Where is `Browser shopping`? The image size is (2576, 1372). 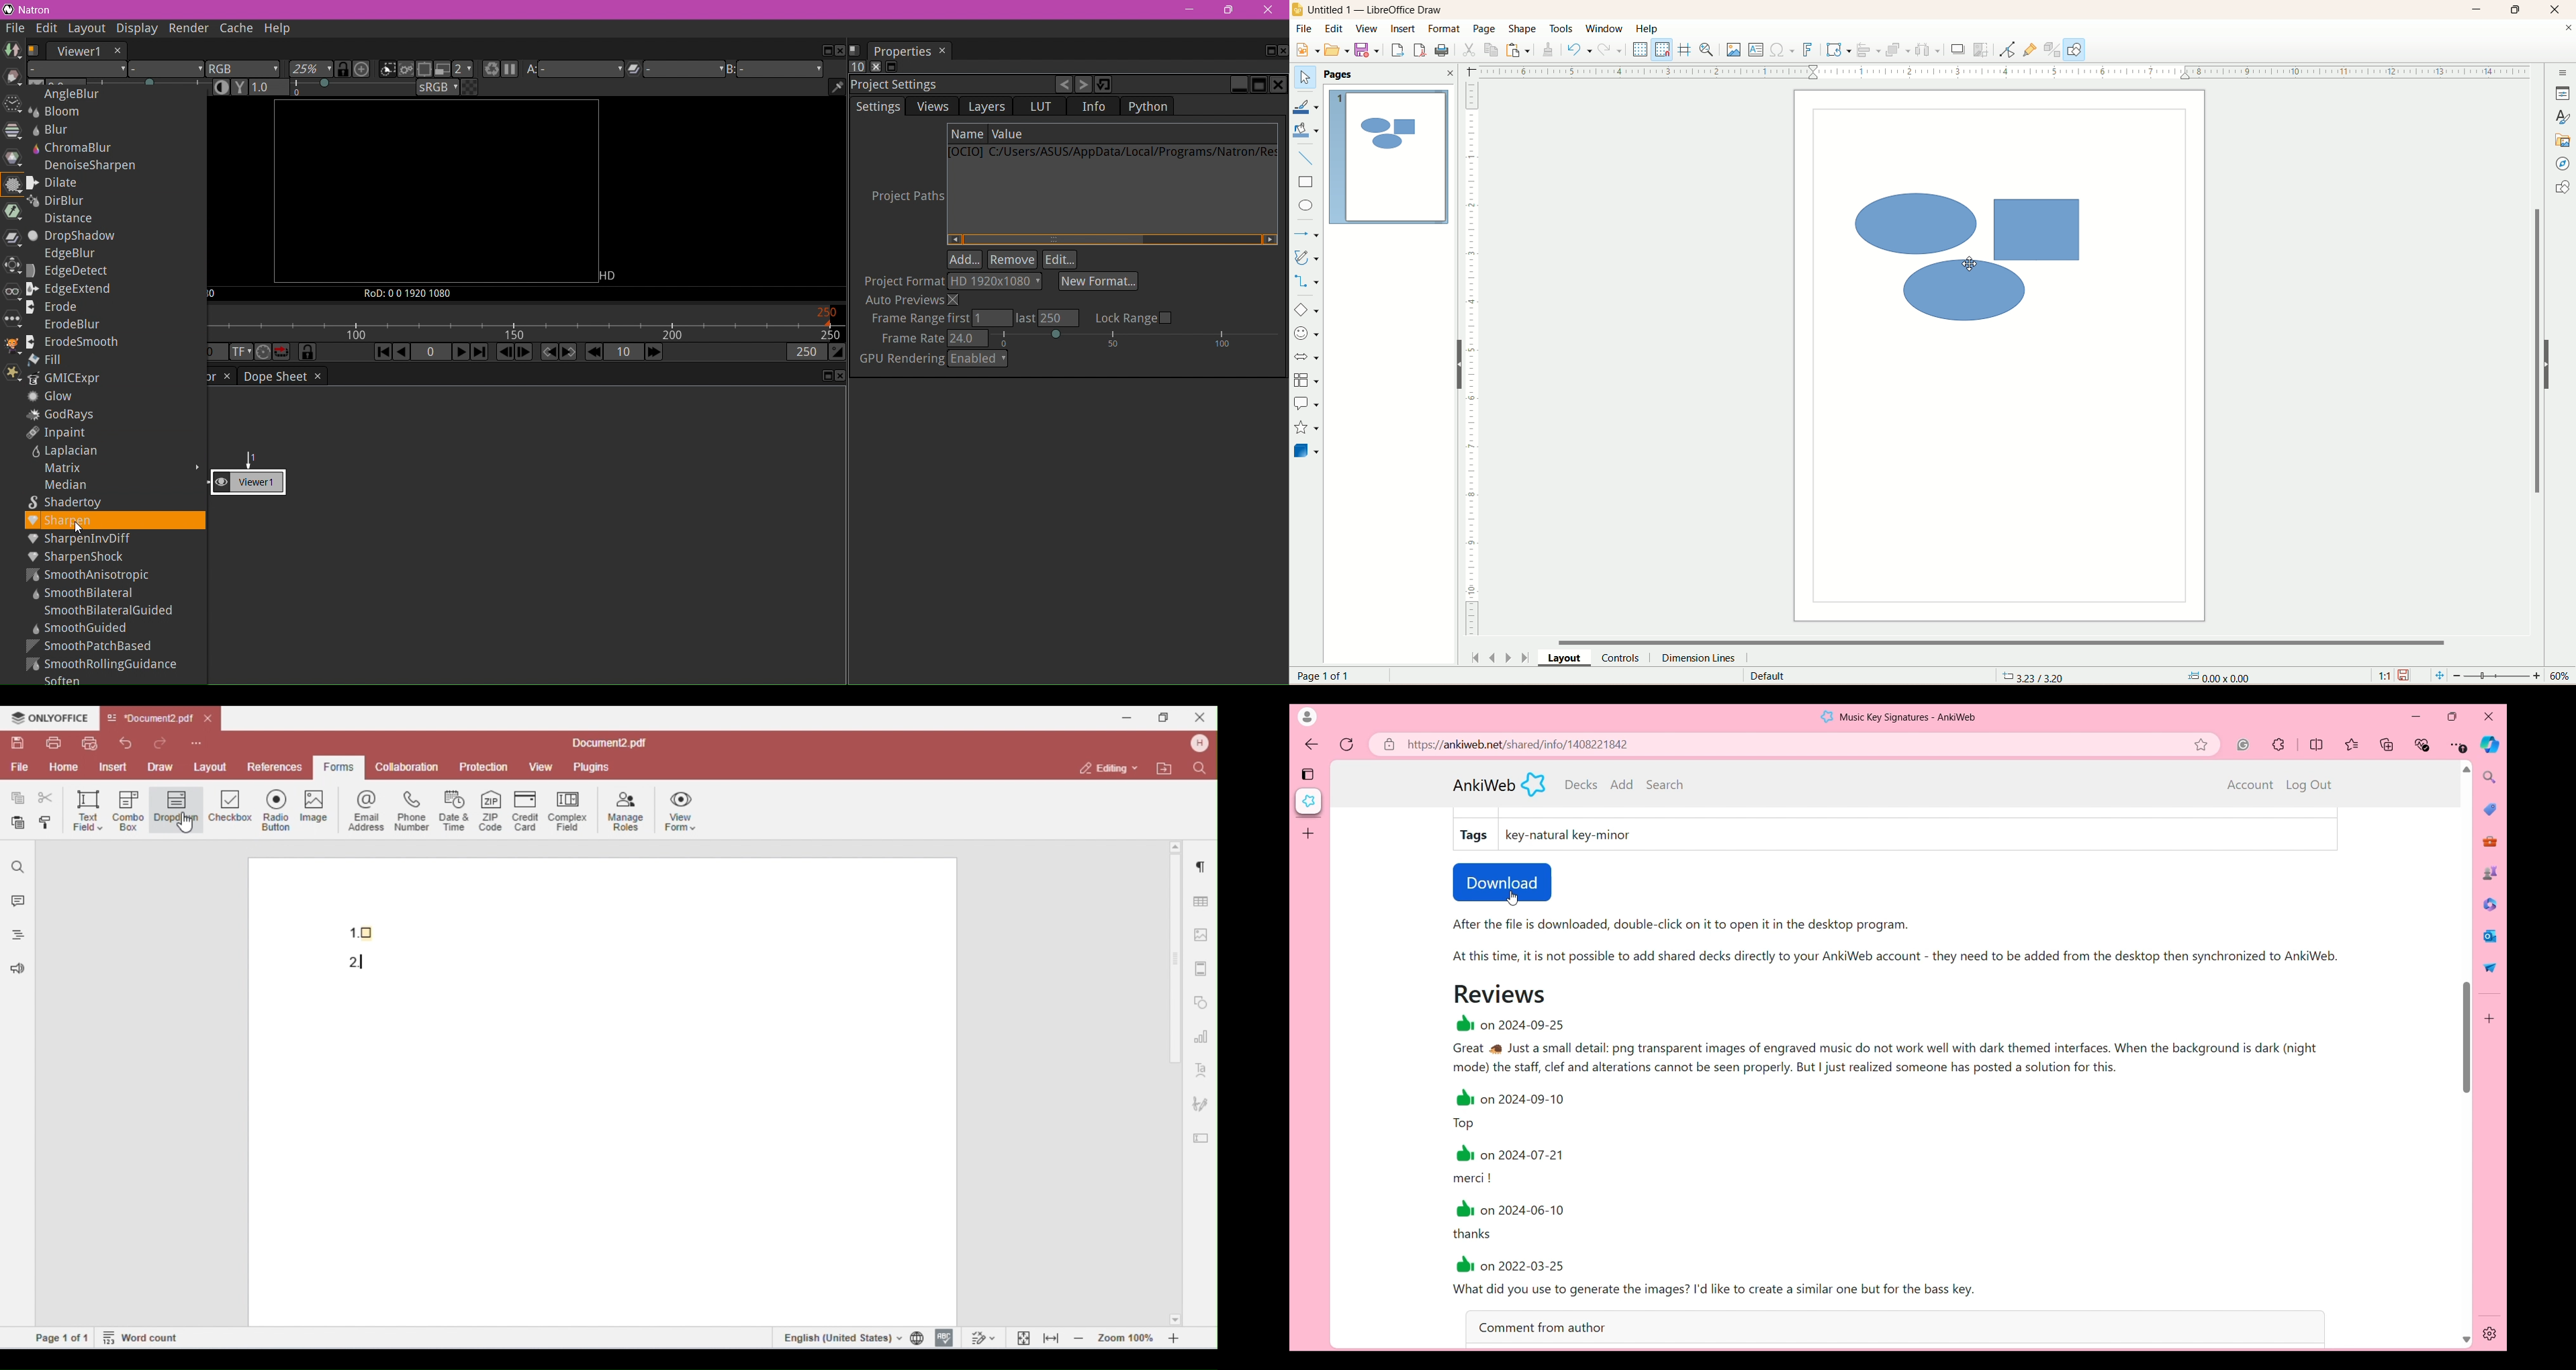
Browser shopping is located at coordinates (2490, 809).